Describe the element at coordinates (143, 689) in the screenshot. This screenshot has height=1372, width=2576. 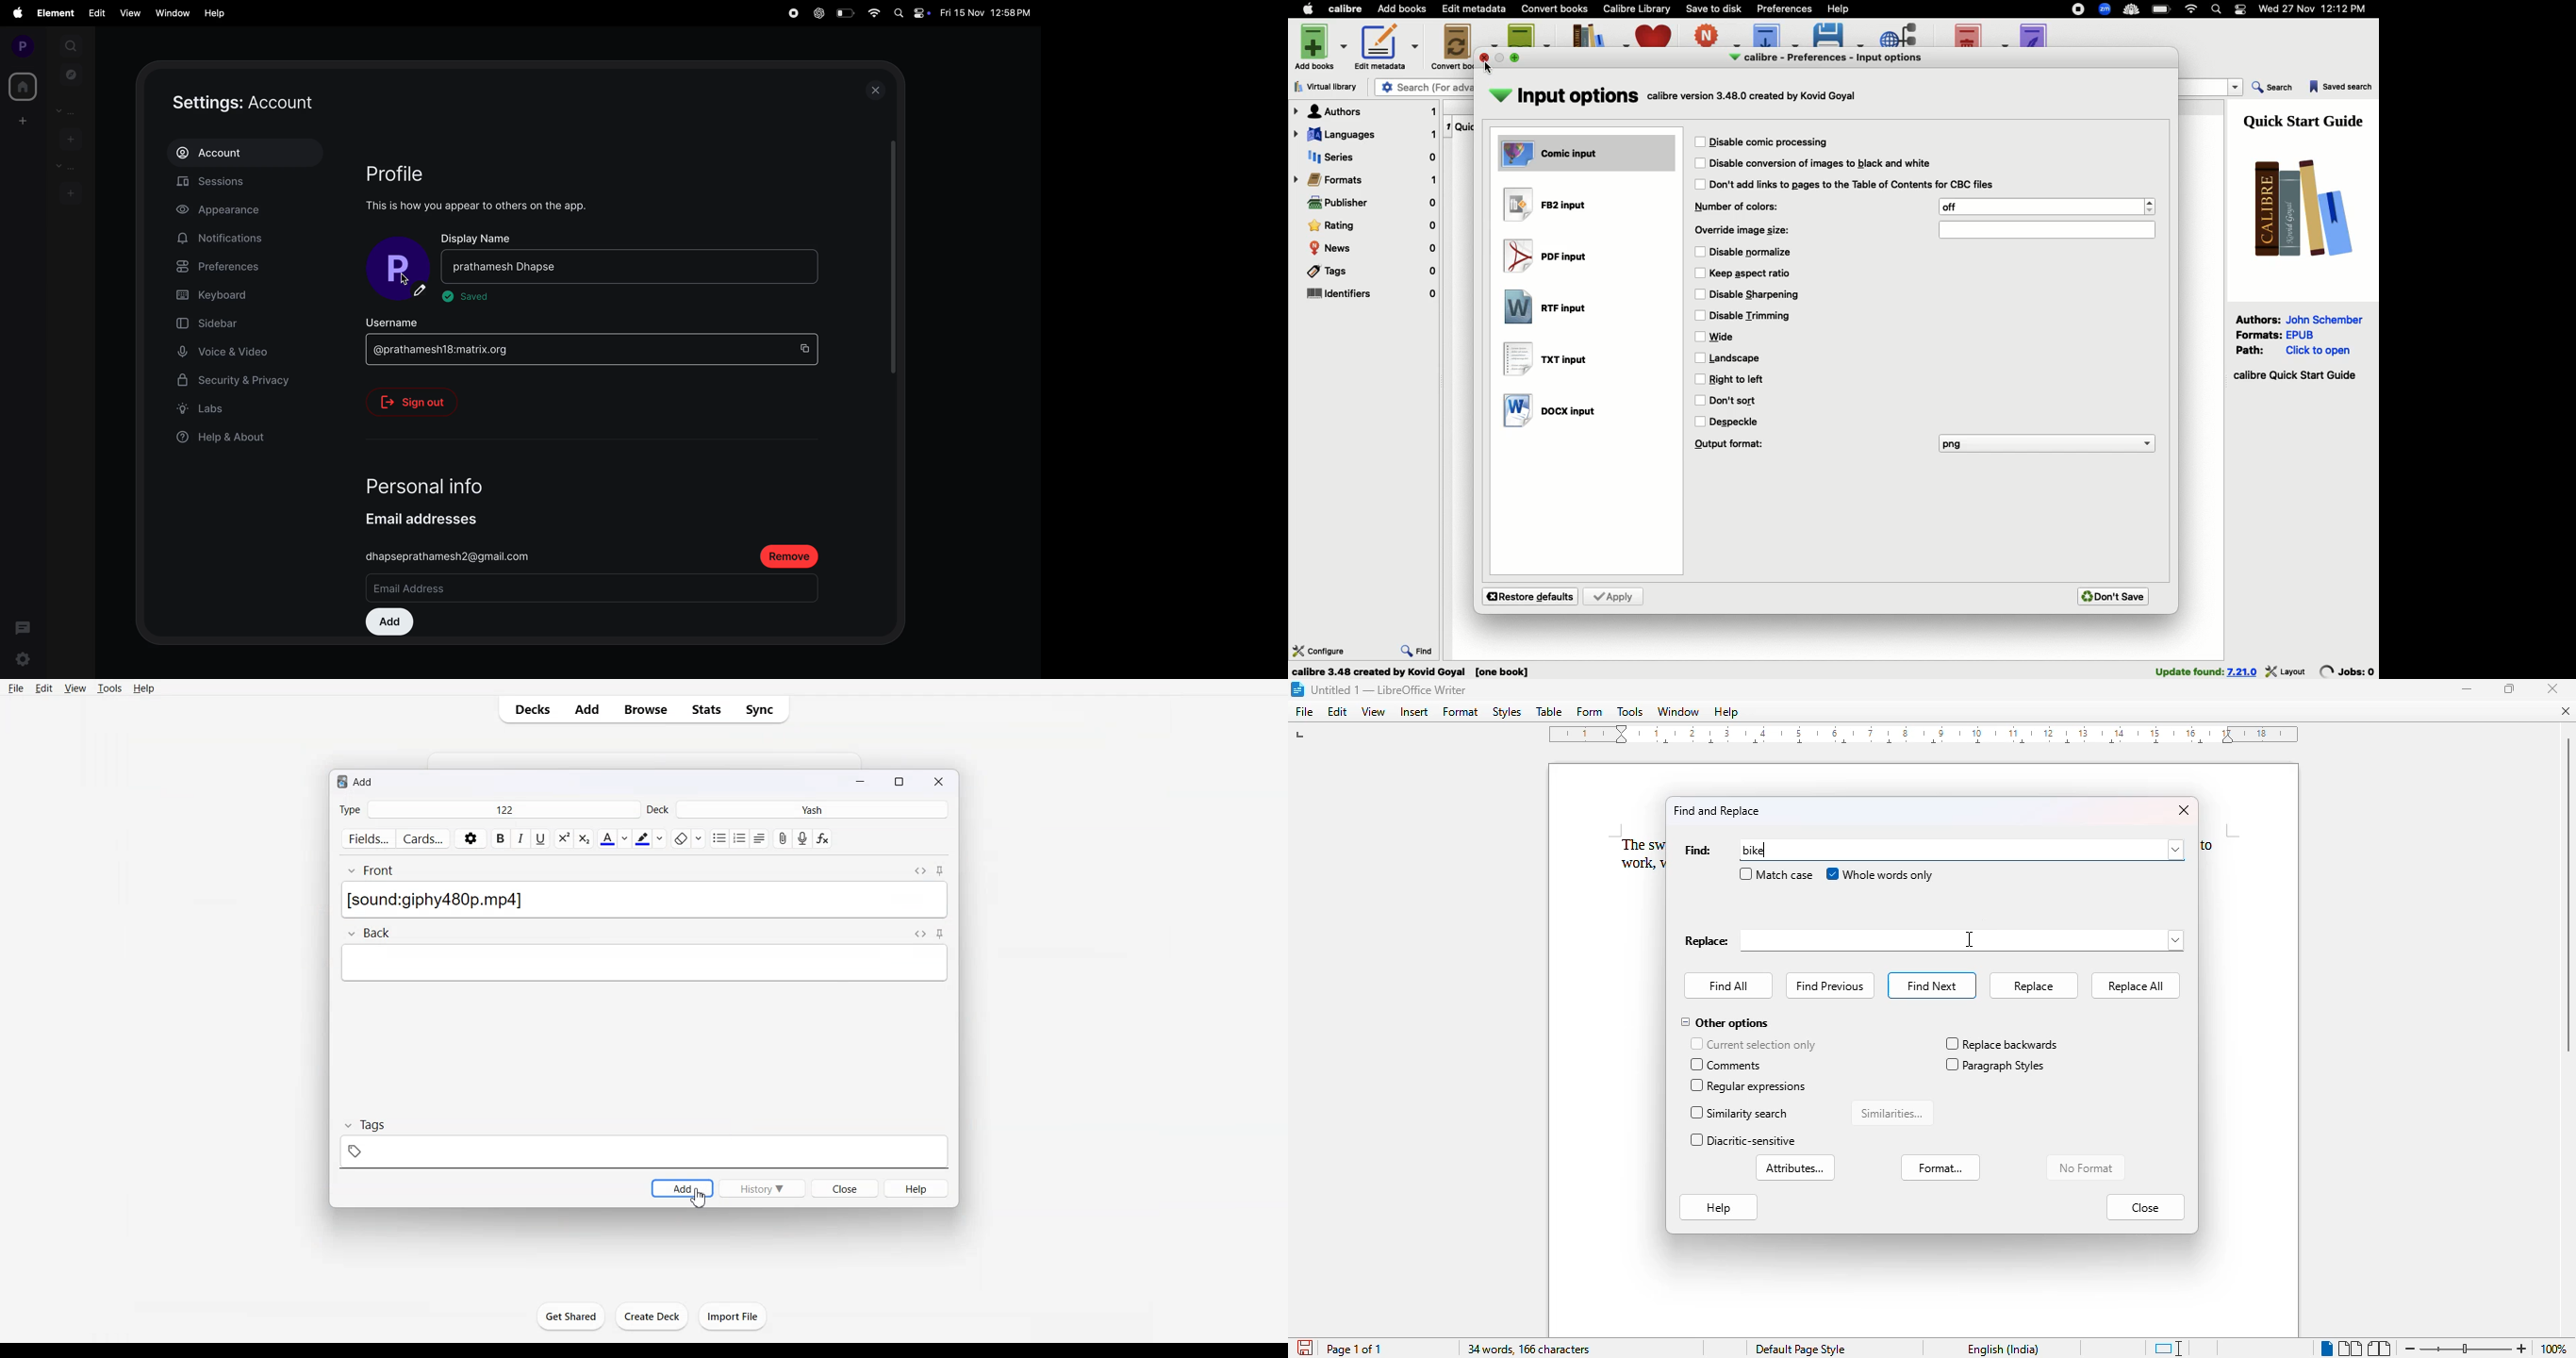
I see `Help` at that location.